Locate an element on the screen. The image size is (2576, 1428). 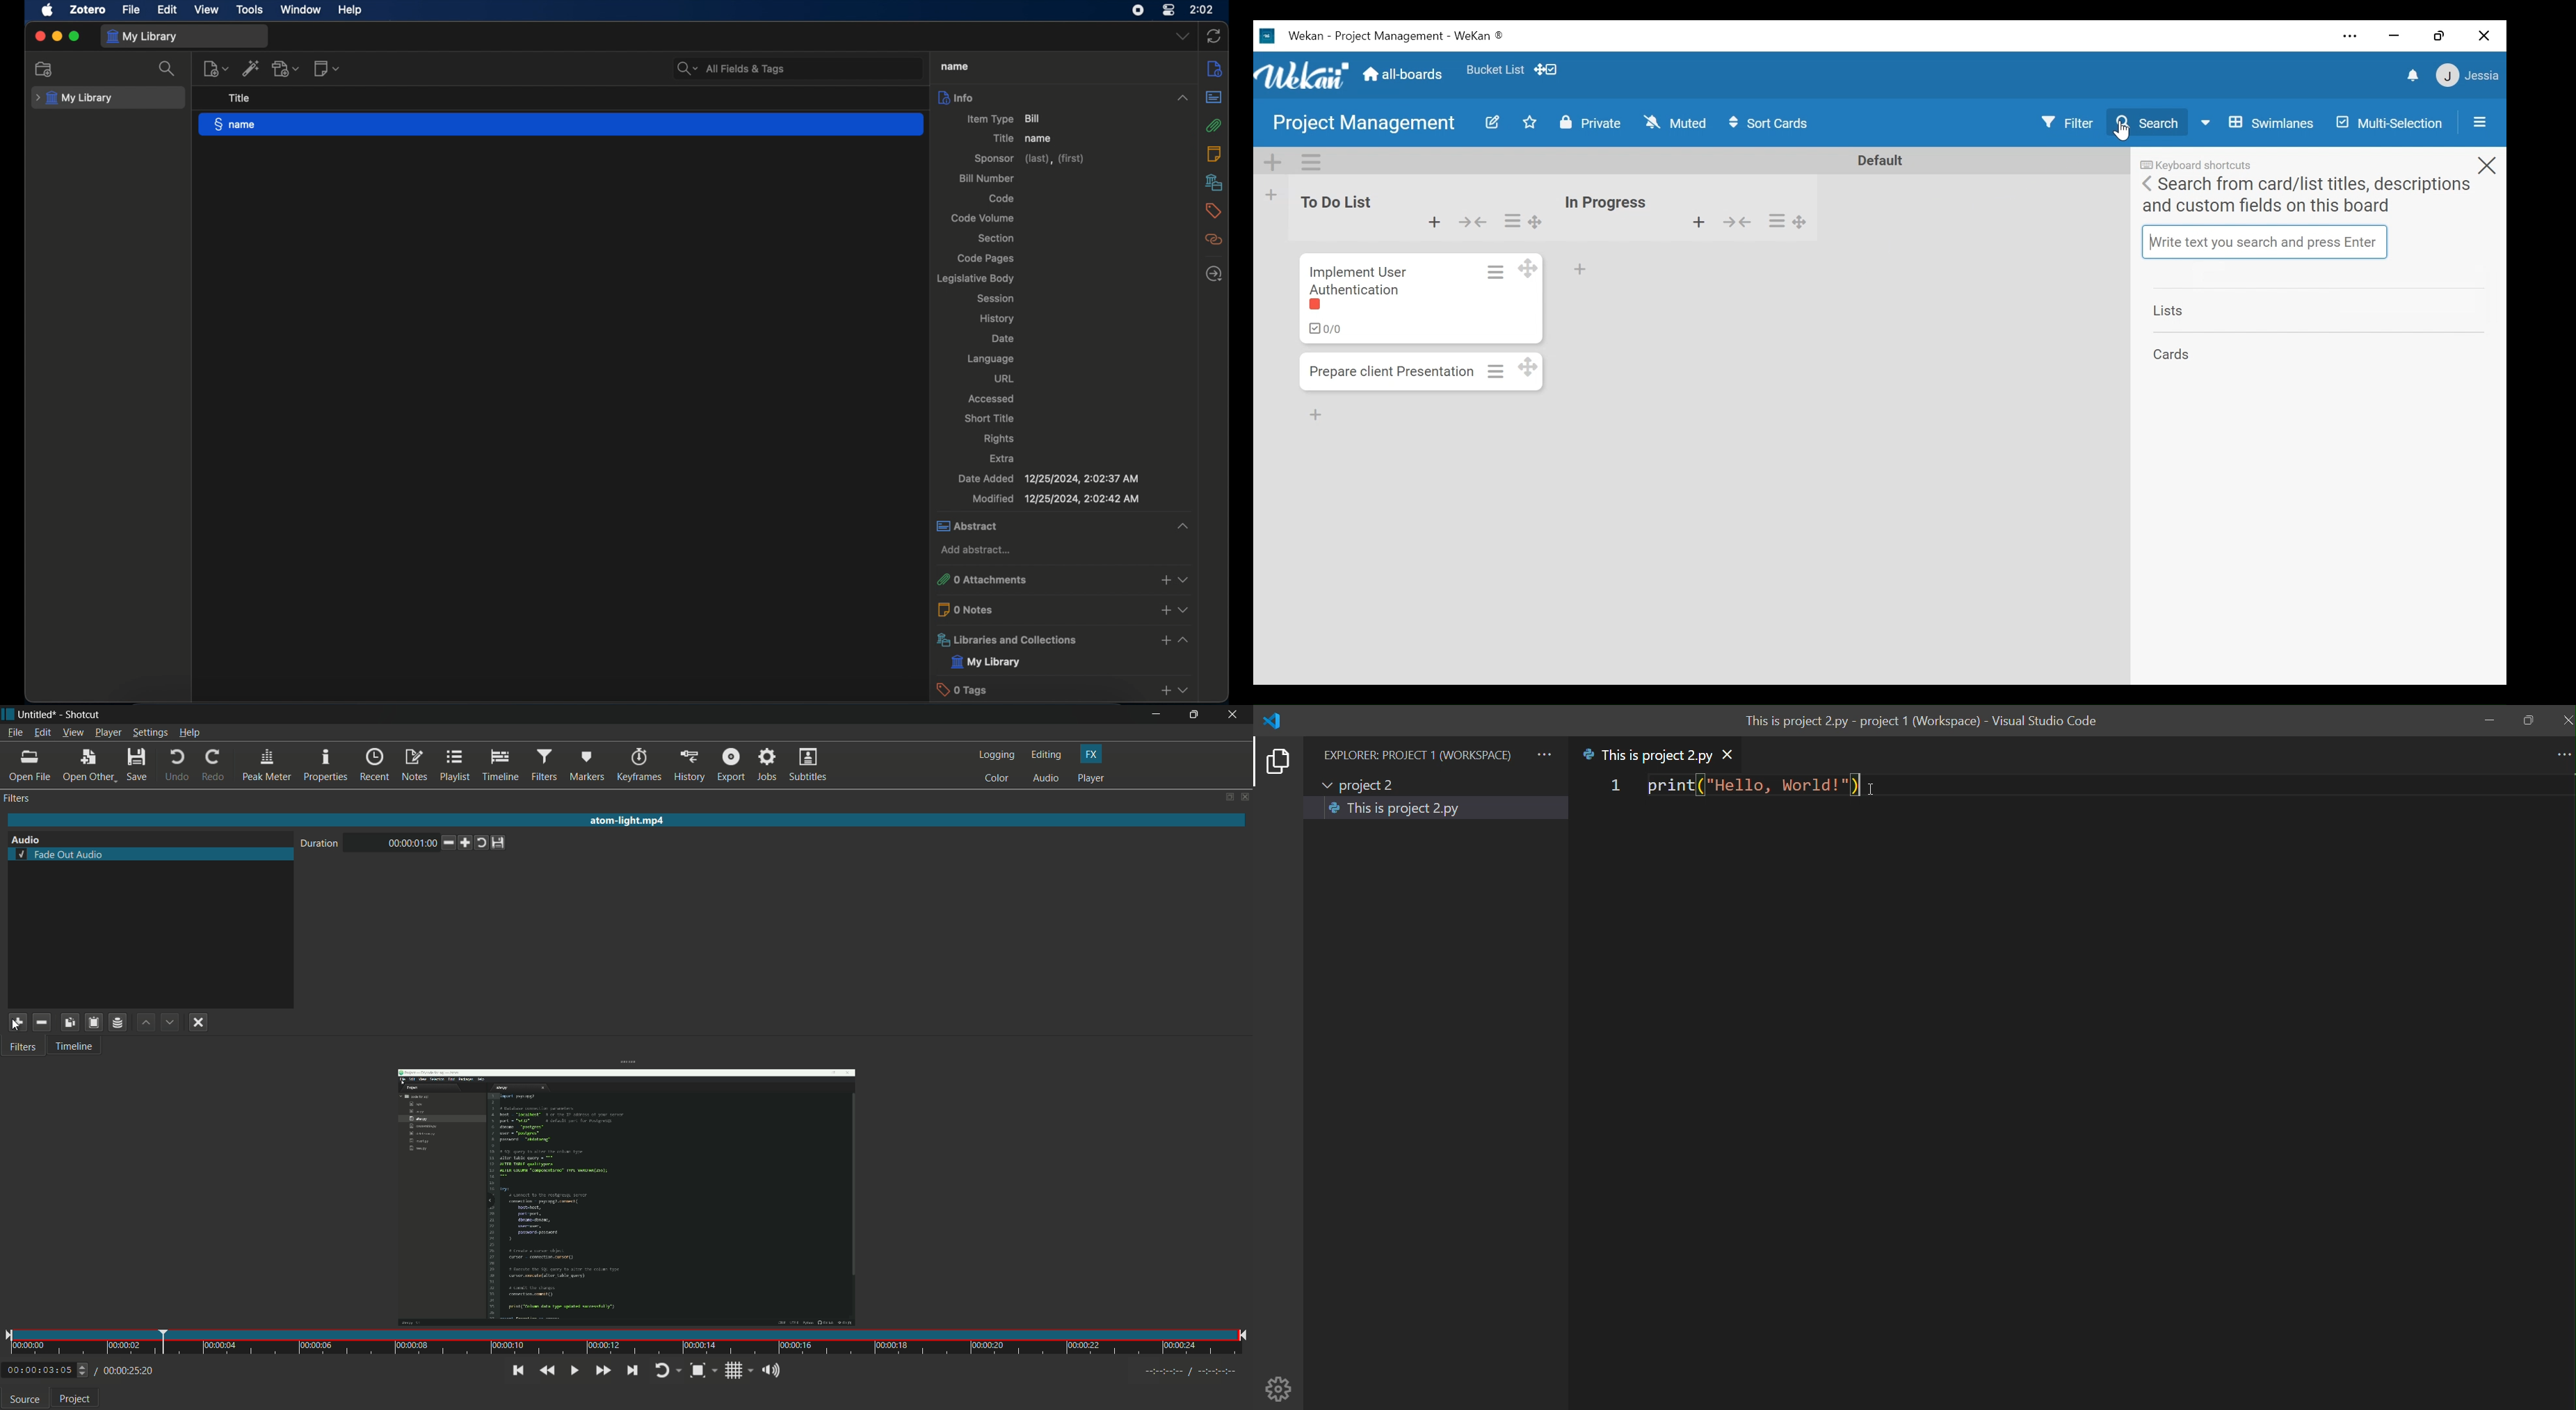
code is located at coordinates (1002, 198).